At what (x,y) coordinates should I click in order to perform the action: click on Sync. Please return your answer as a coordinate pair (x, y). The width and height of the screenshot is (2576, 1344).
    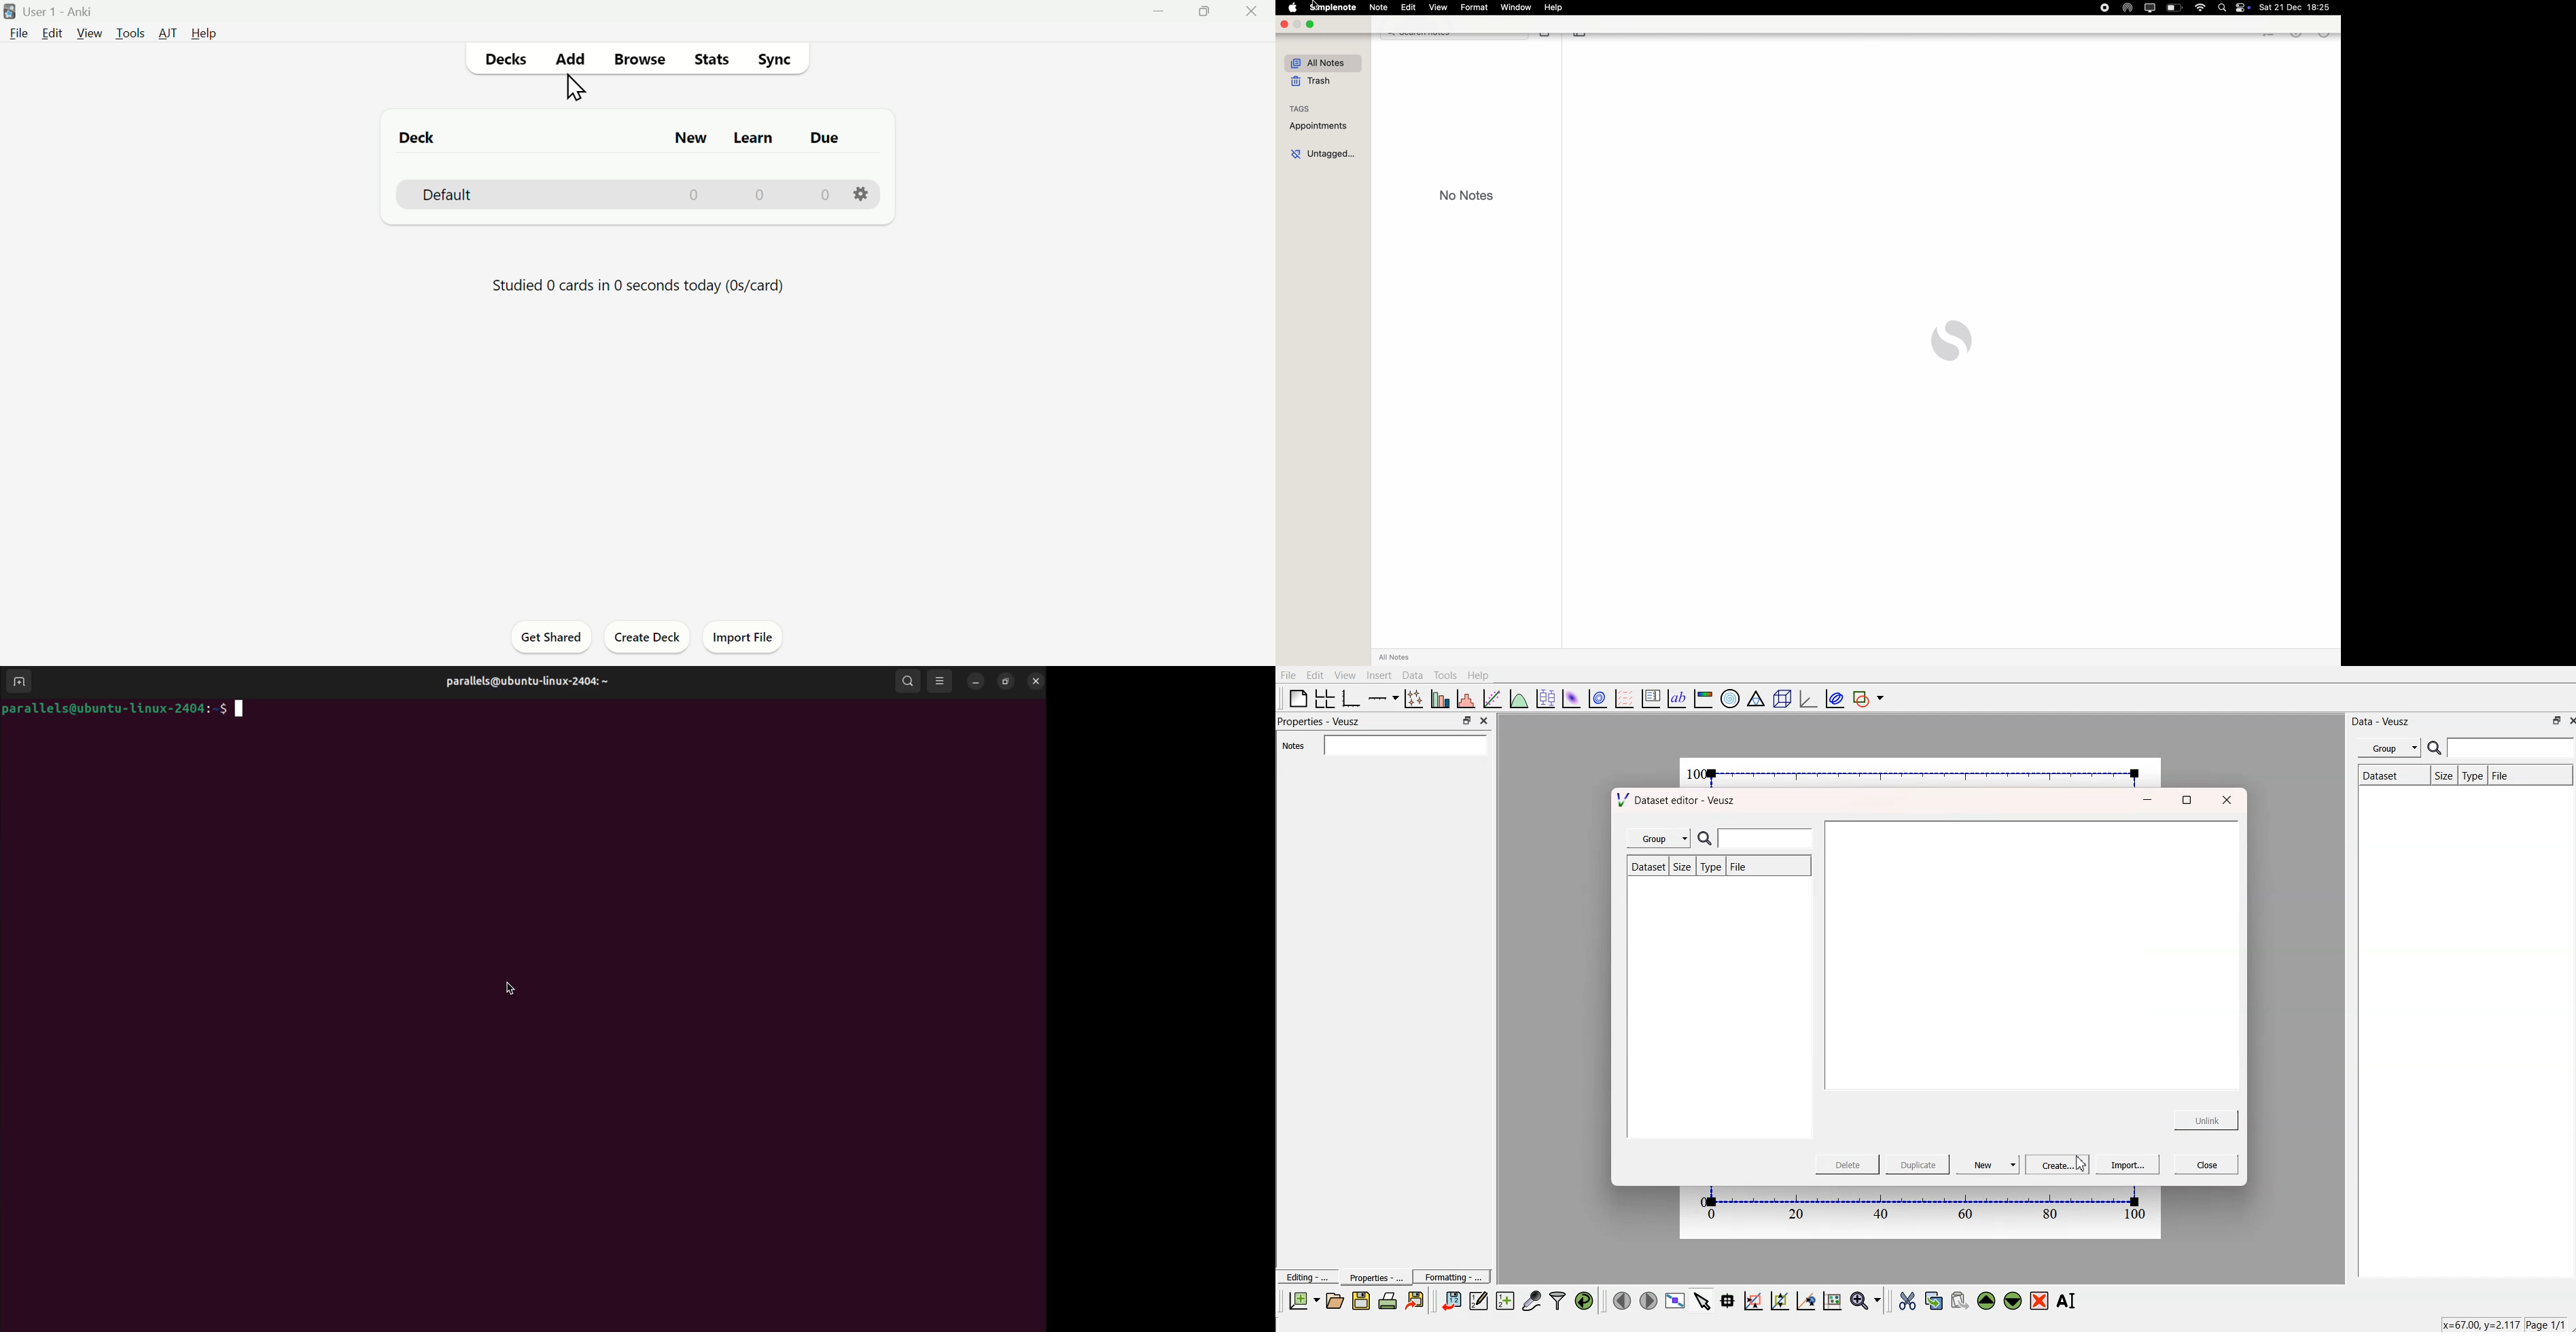
    Looking at the image, I should click on (775, 59).